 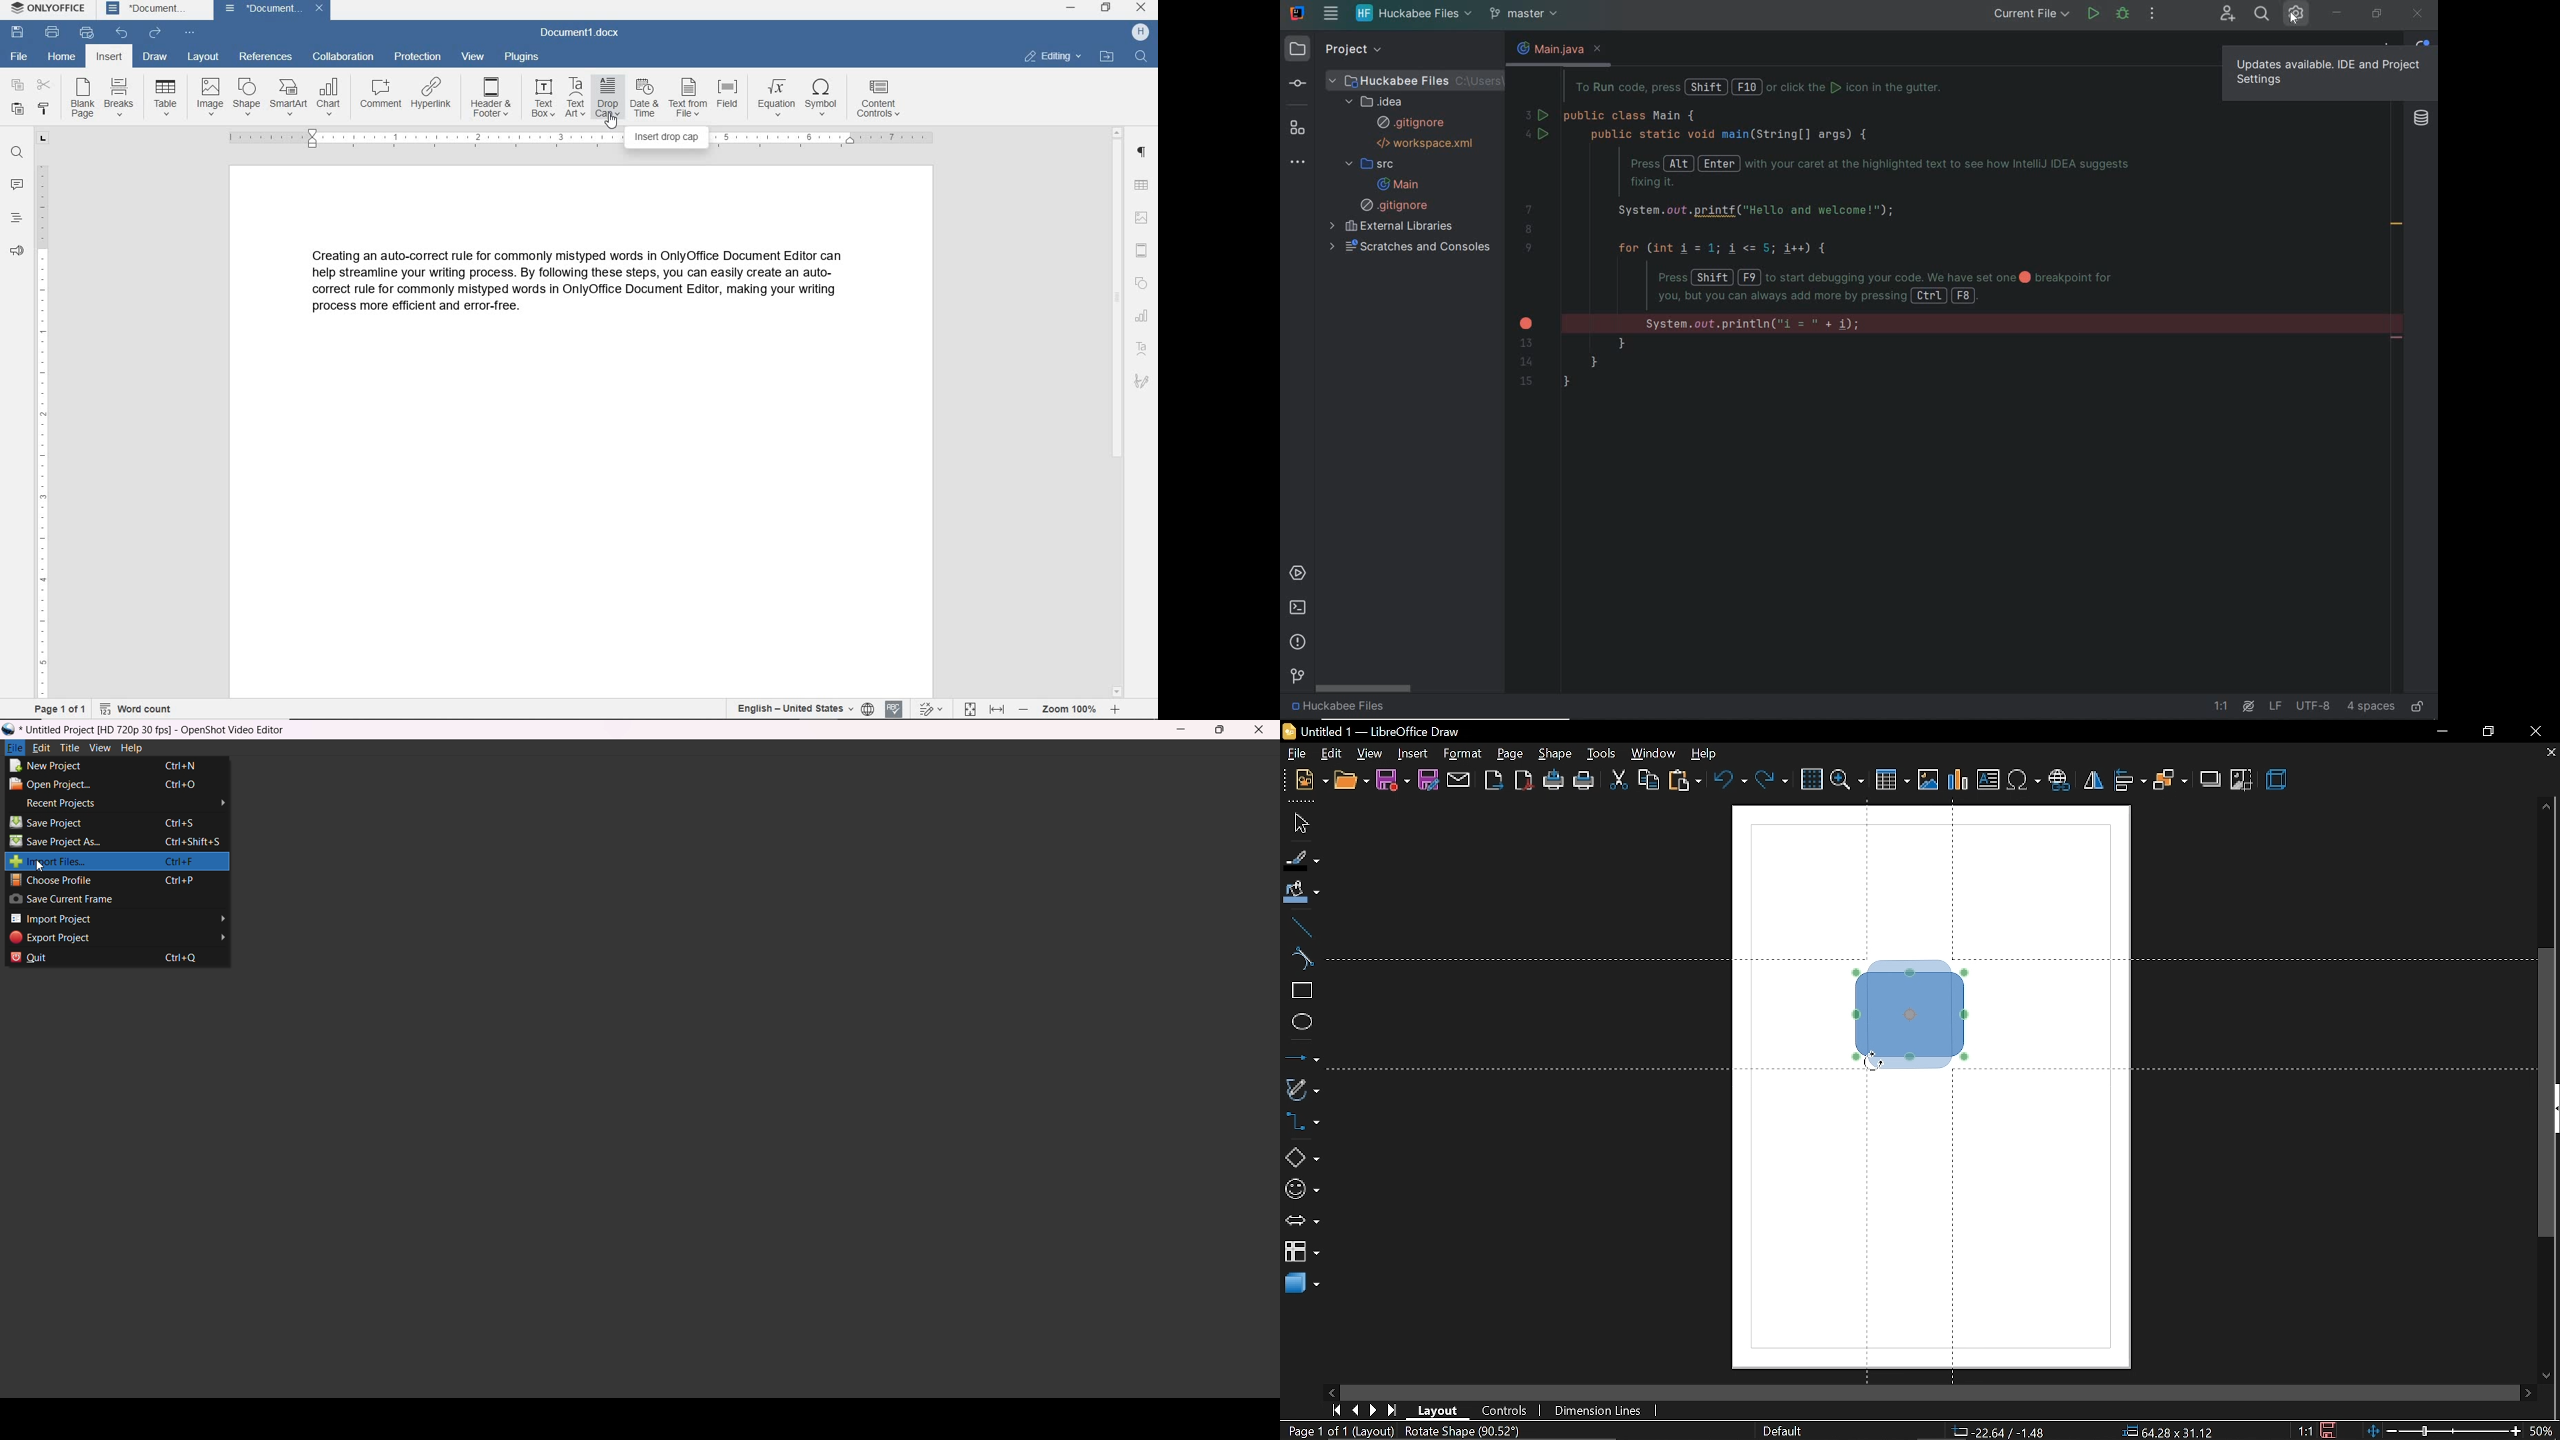 What do you see at coordinates (1417, 79) in the screenshot?
I see `project file name` at bounding box center [1417, 79].